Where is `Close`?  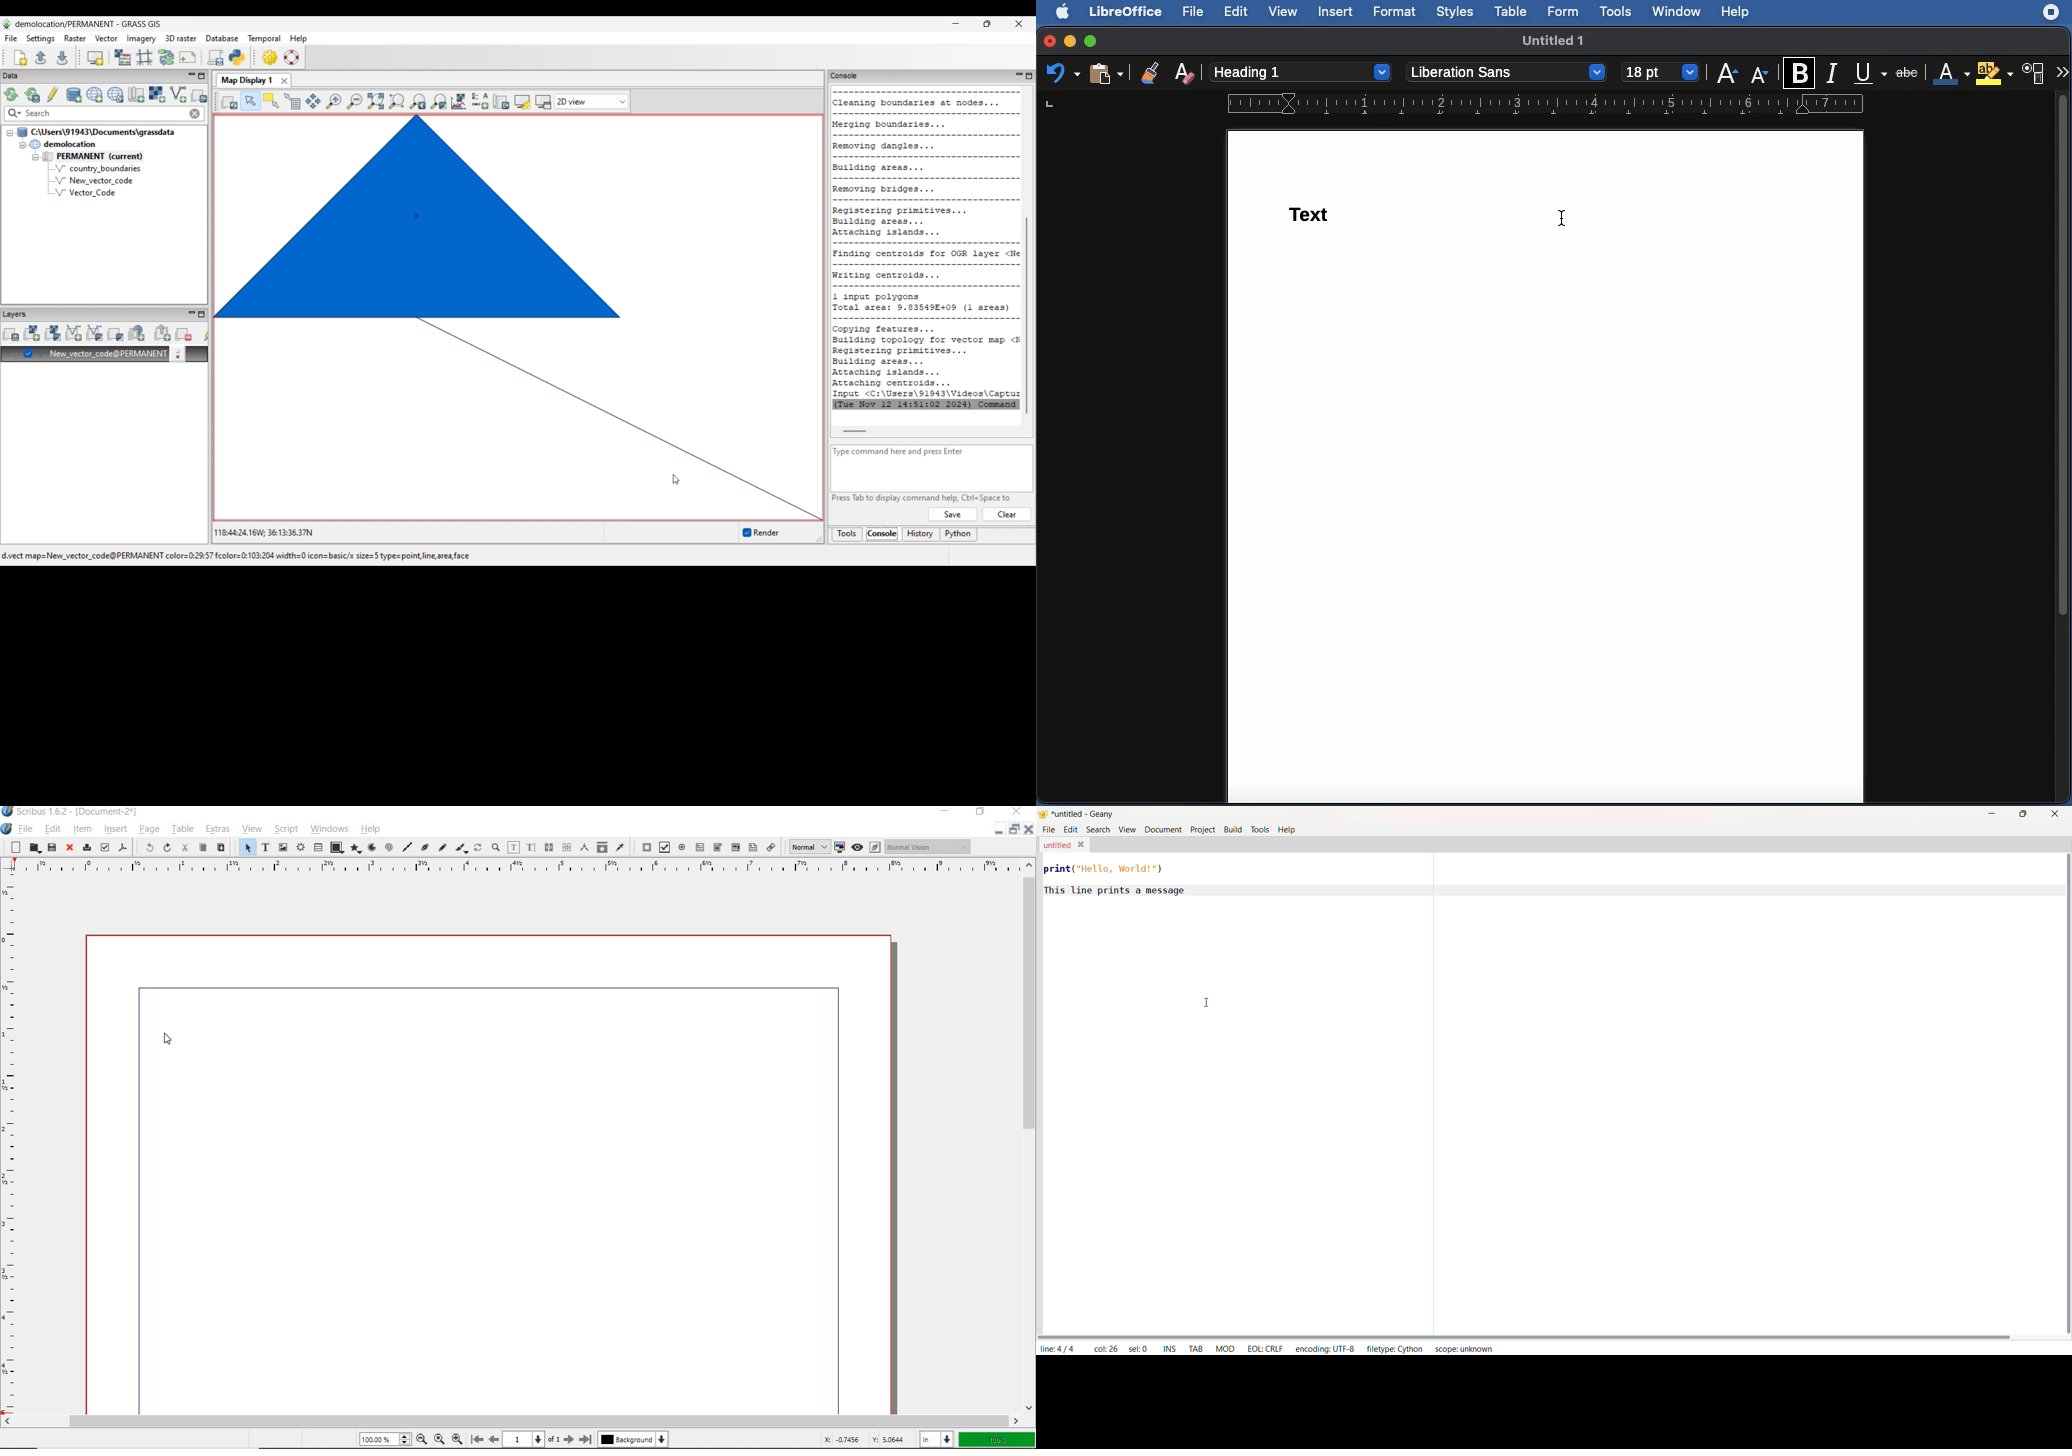 Close is located at coordinates (1048, 41).